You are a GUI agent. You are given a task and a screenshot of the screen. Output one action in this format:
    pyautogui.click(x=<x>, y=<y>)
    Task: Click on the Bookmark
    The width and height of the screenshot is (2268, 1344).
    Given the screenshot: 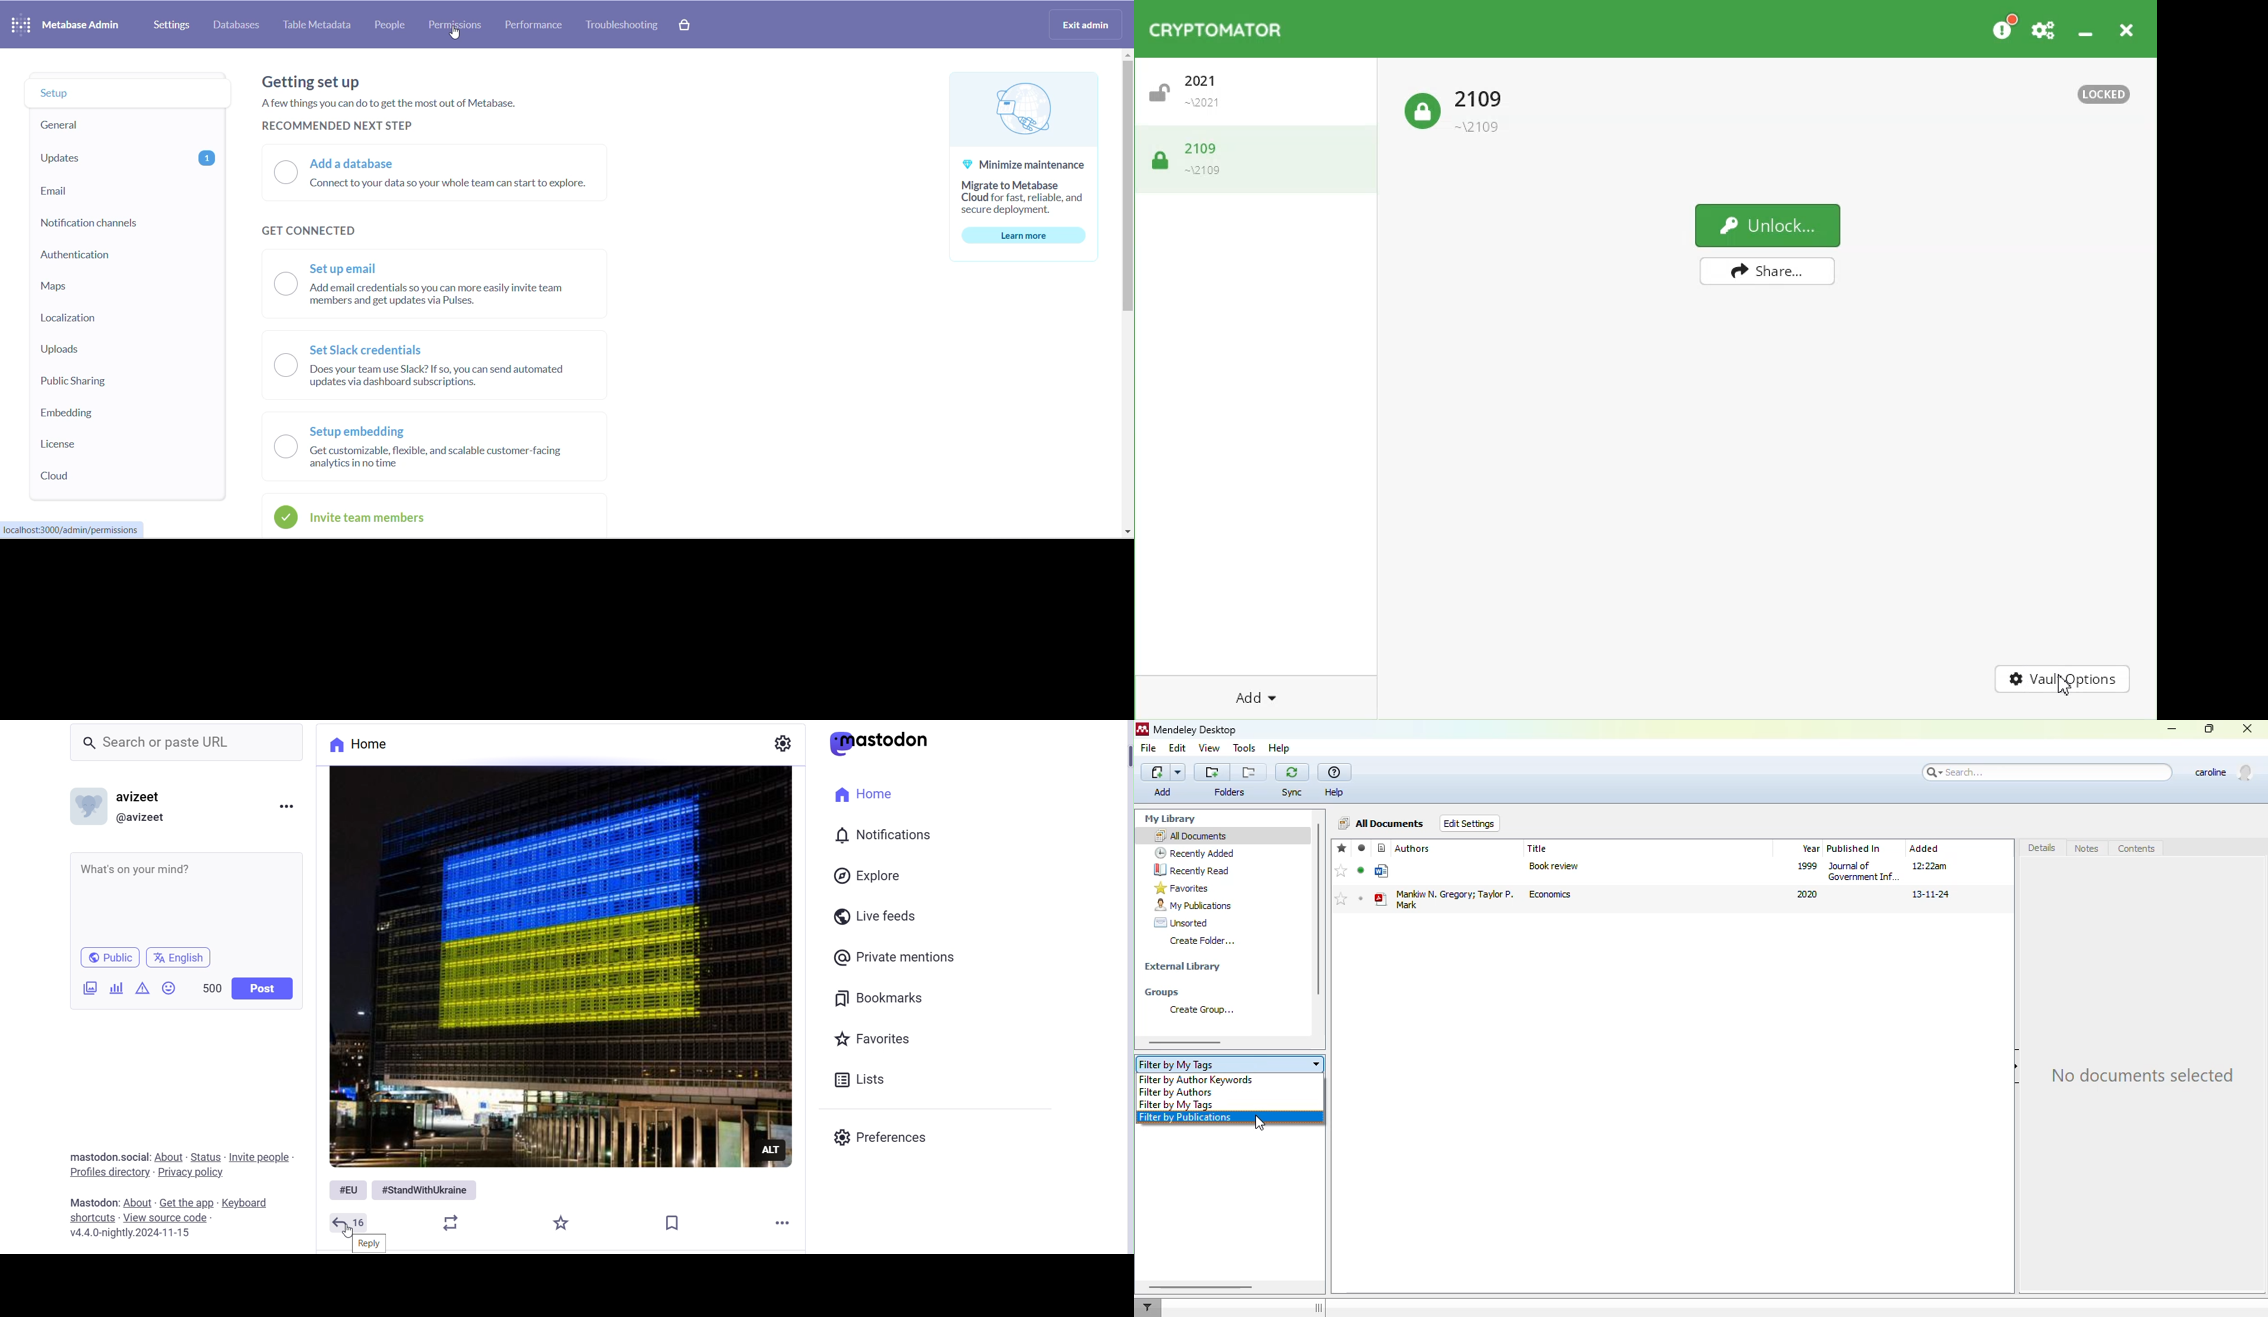 What is the action you would take?
    pyautogui.click(x=673, y=1221)
    